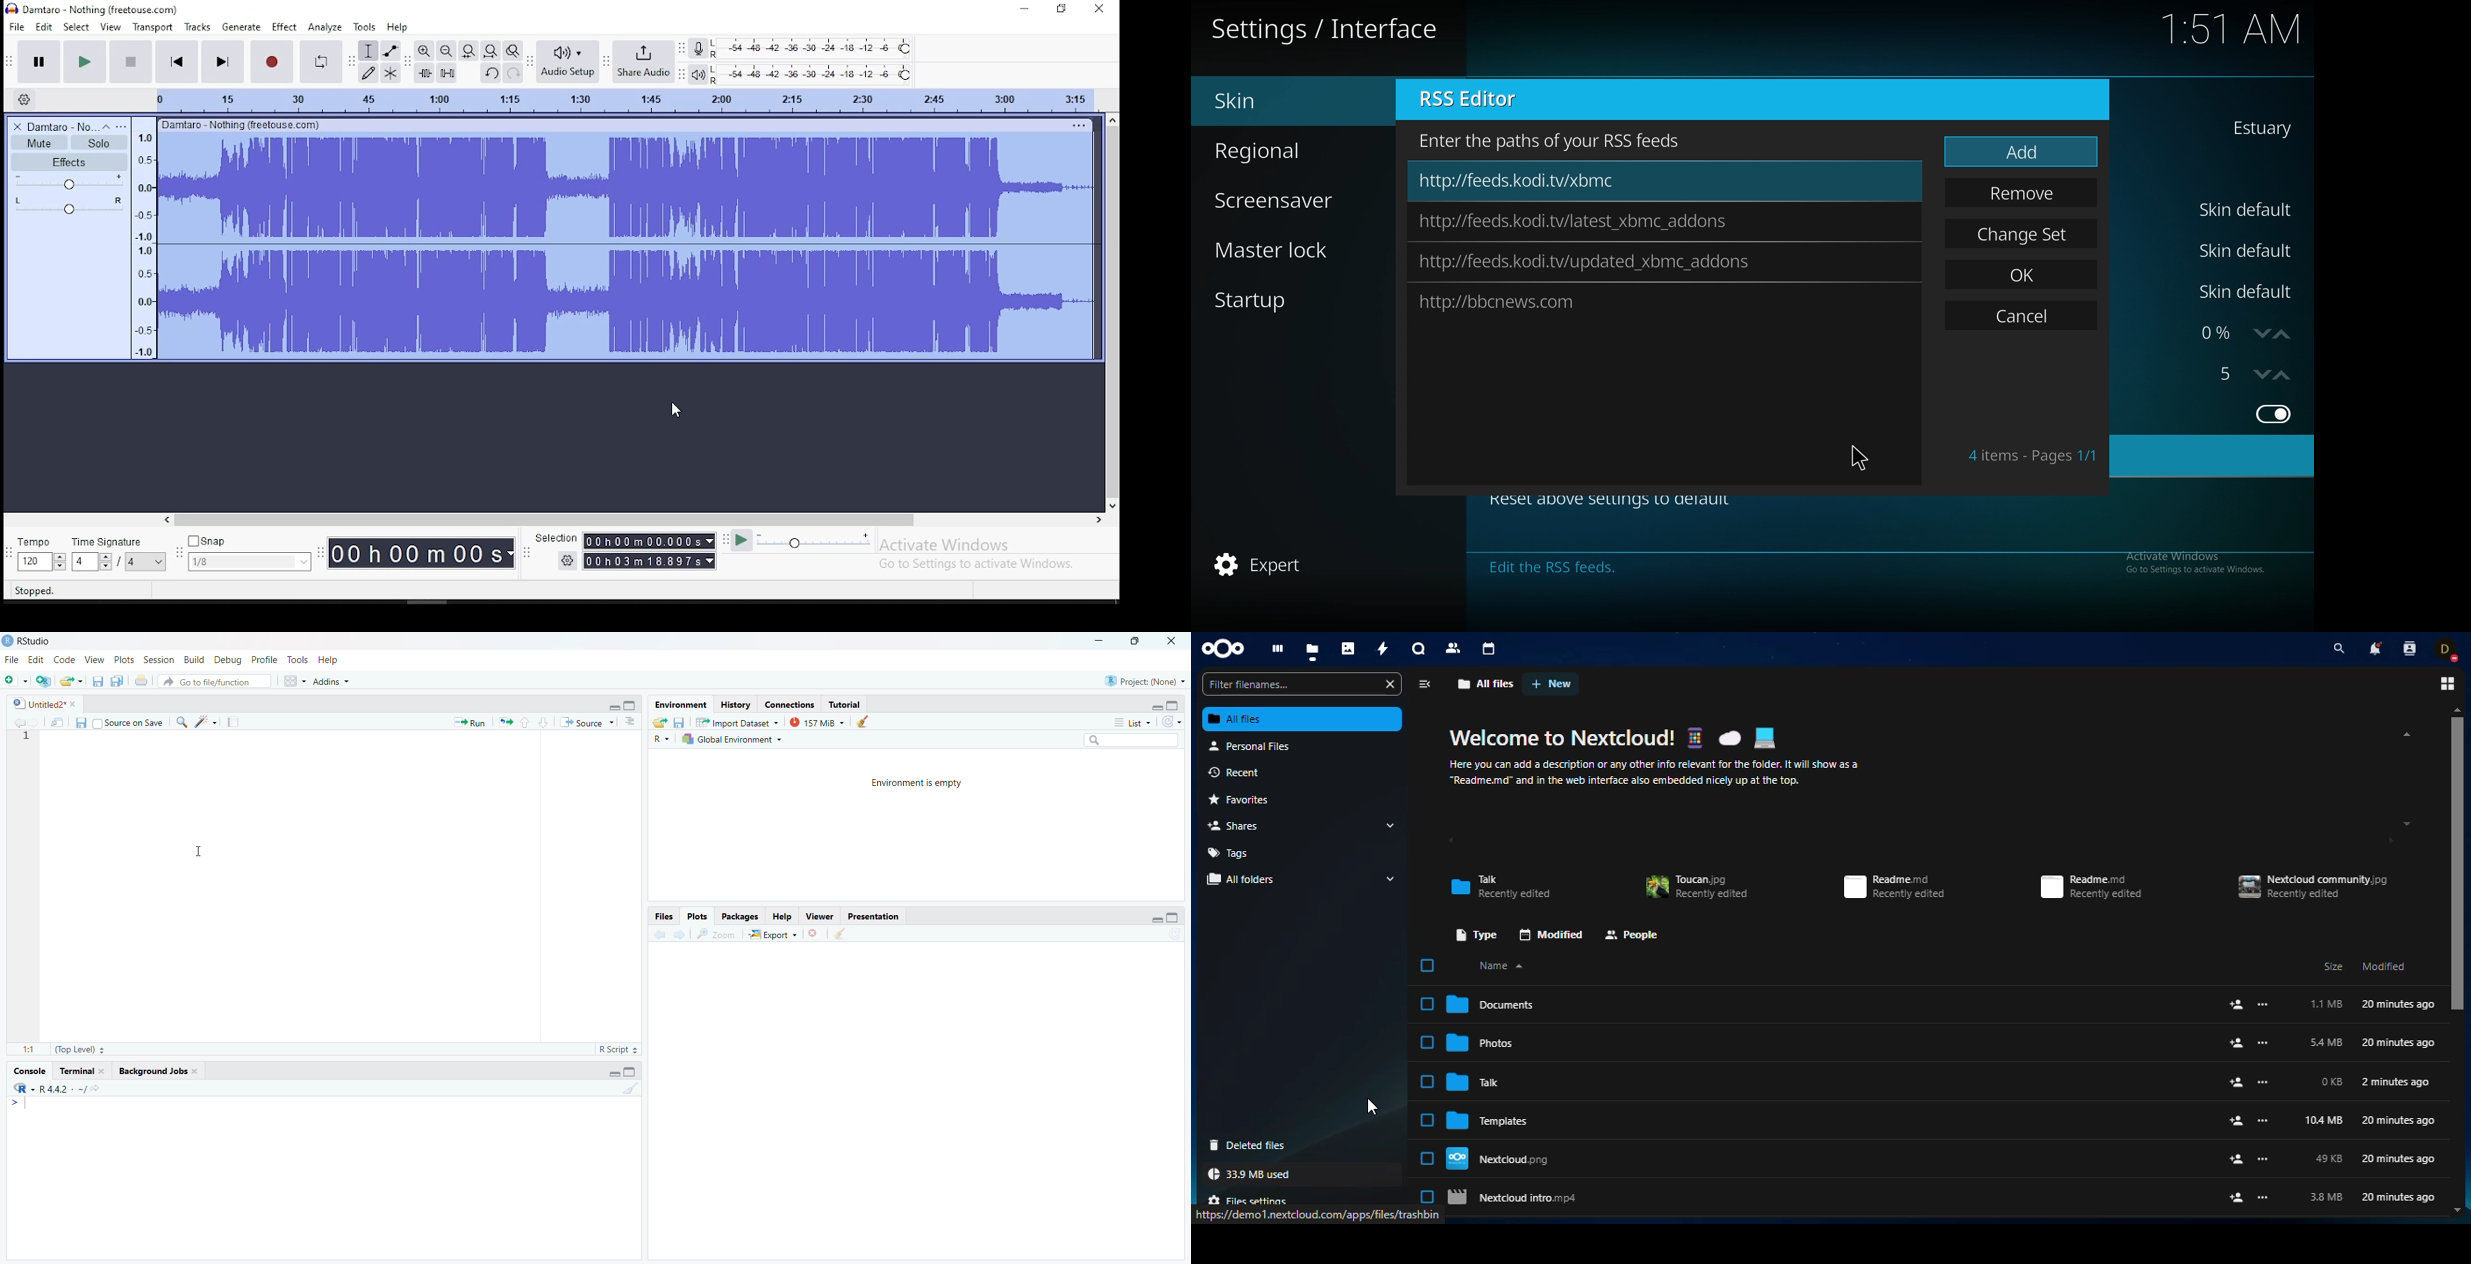  I want to click on effect, so click(284, 26).